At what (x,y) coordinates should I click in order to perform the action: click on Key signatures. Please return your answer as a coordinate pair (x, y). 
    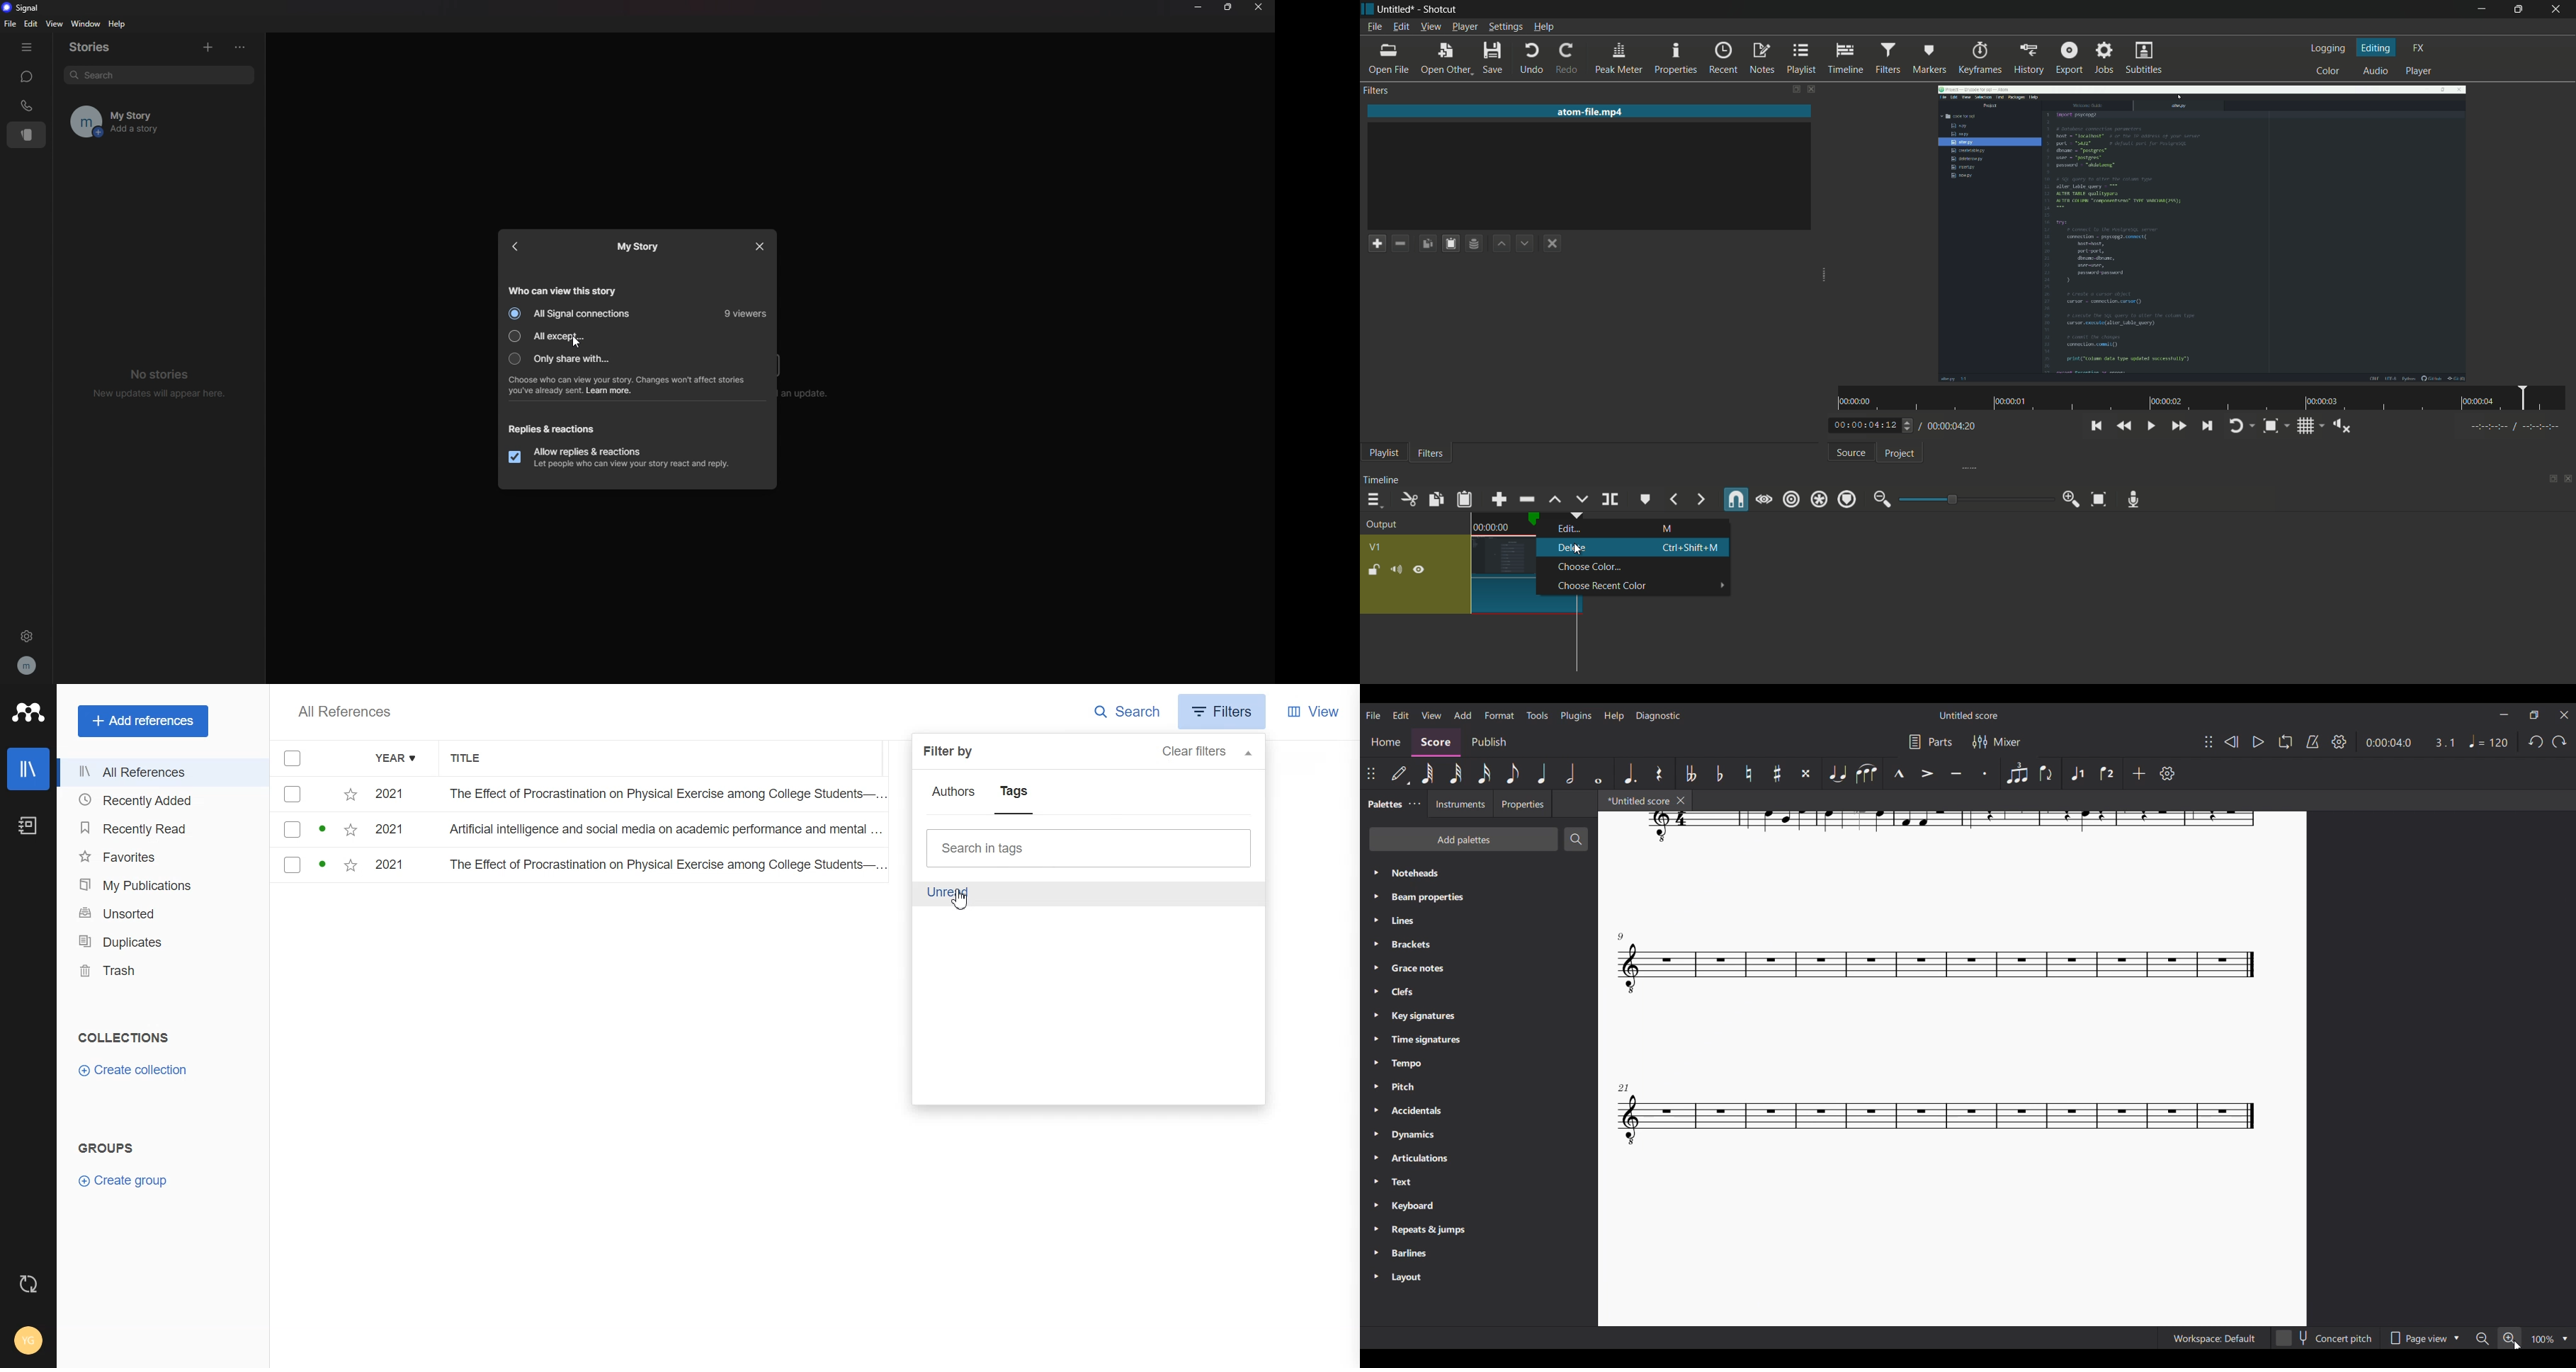
    Looking at the image, I should click on (1478, 1017).